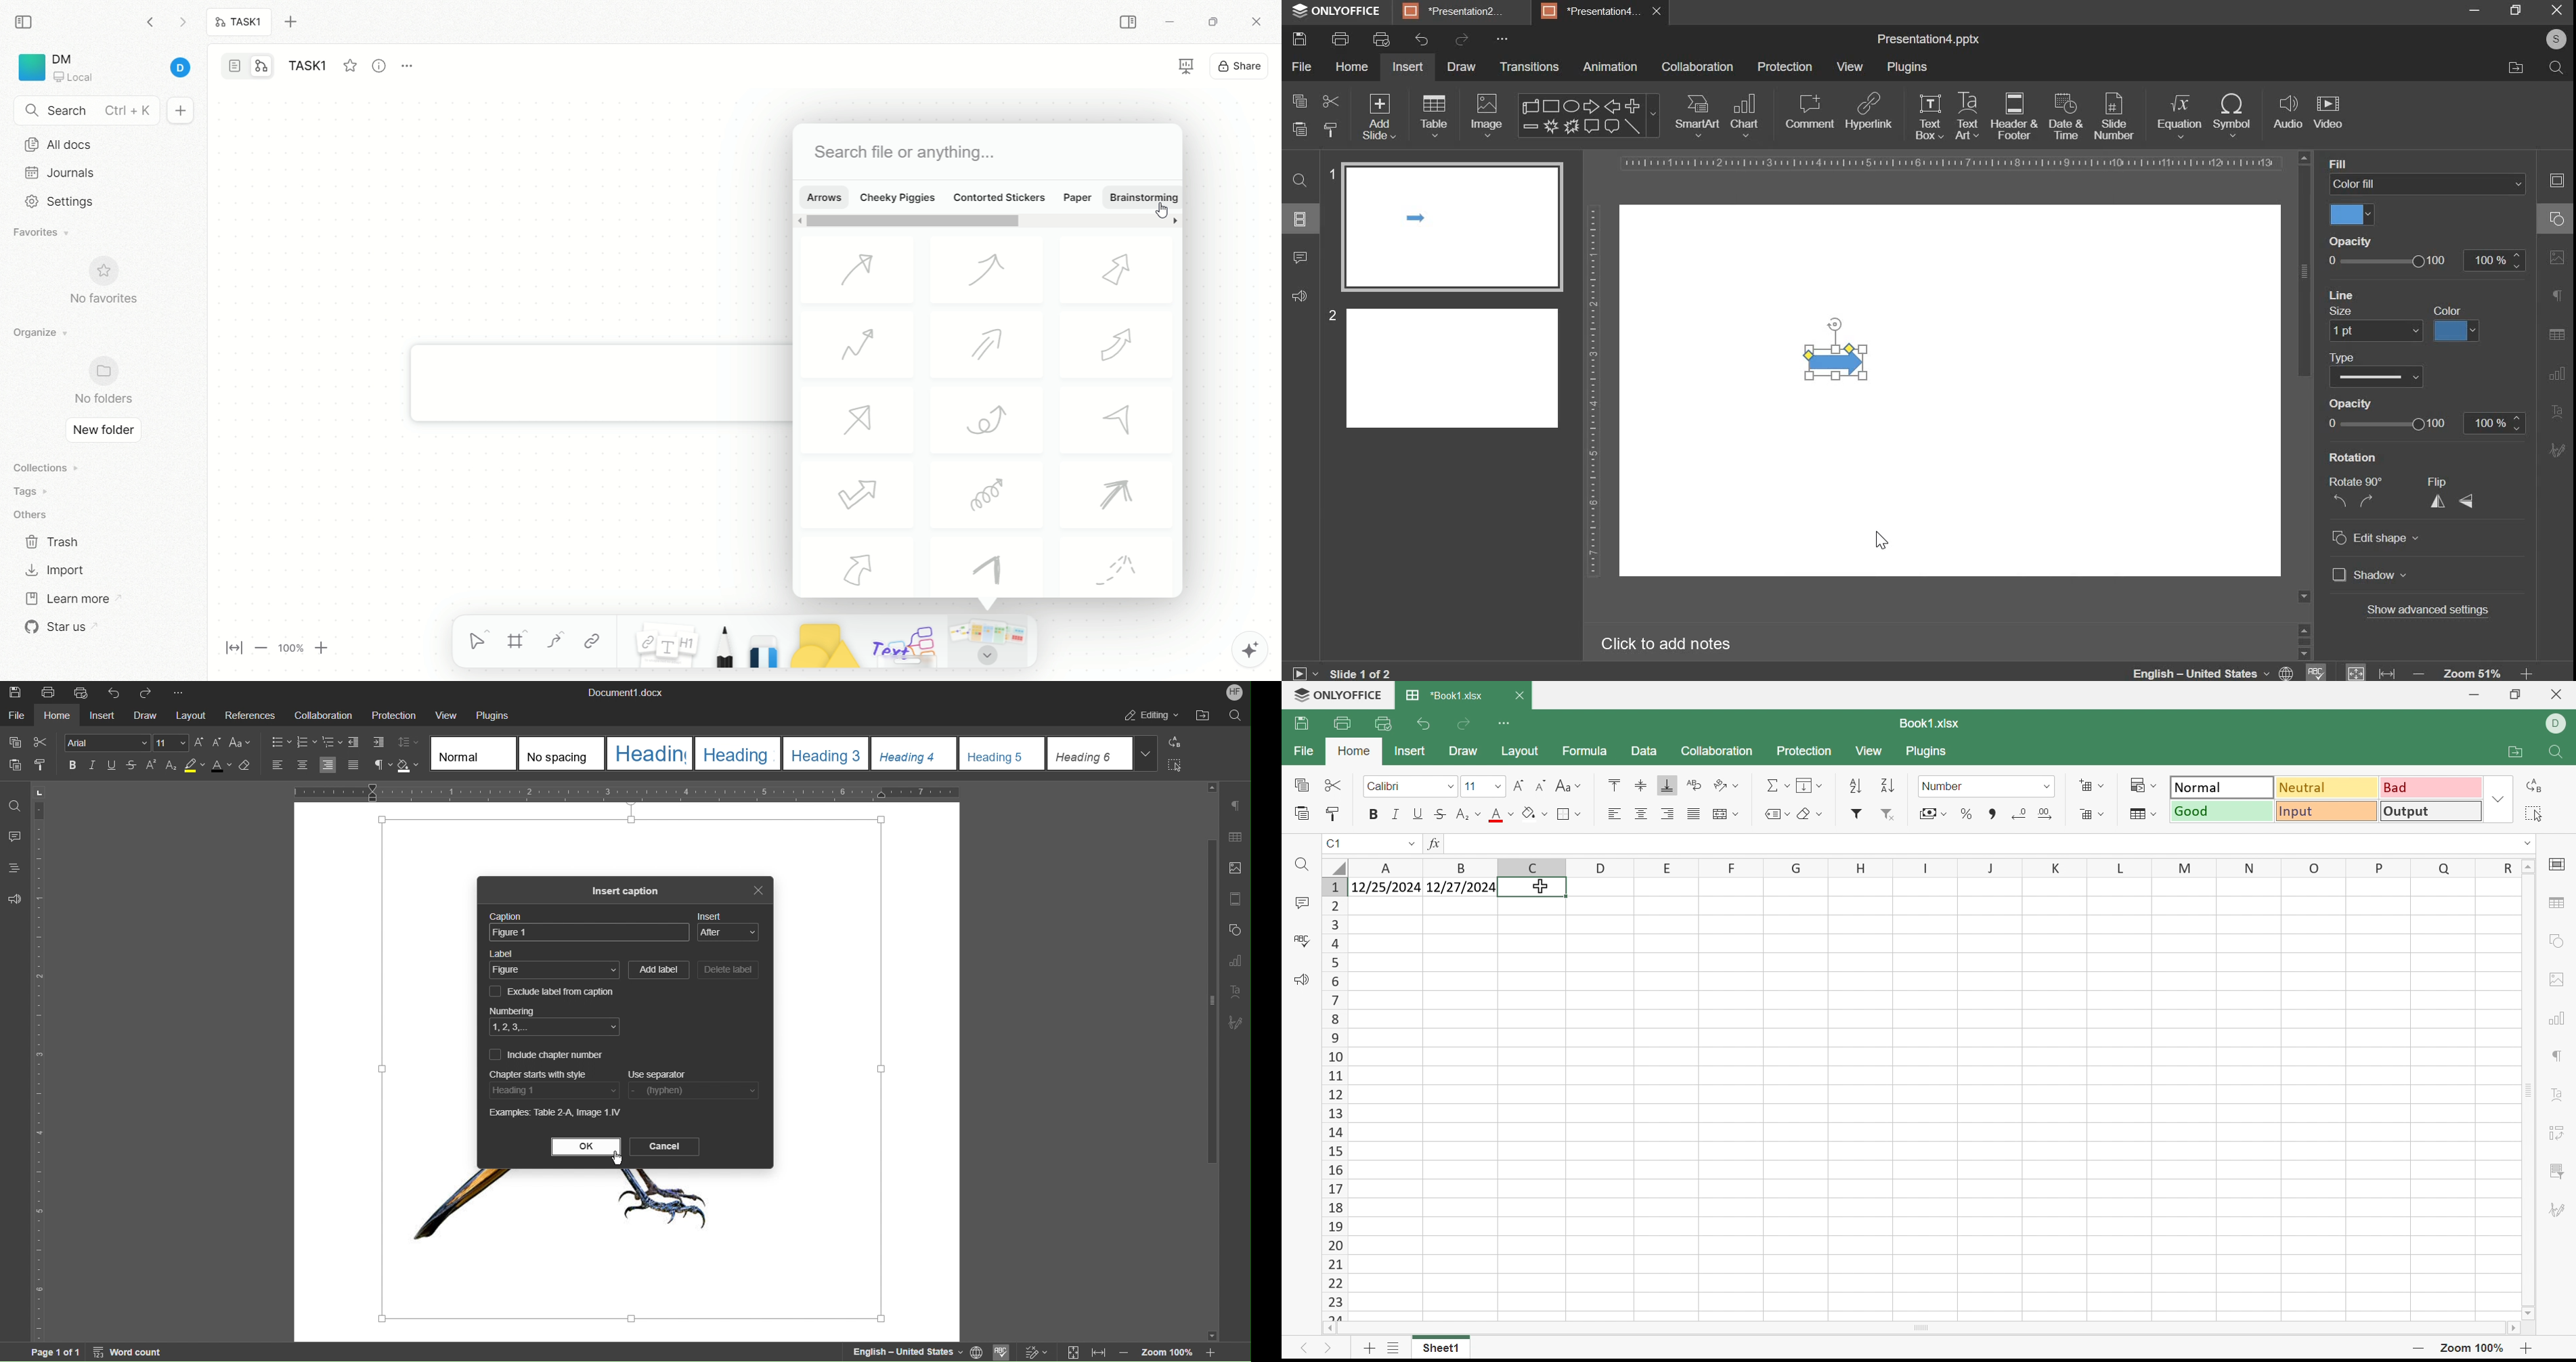  I want to click on 12/25/2024, so click(1484, 844).